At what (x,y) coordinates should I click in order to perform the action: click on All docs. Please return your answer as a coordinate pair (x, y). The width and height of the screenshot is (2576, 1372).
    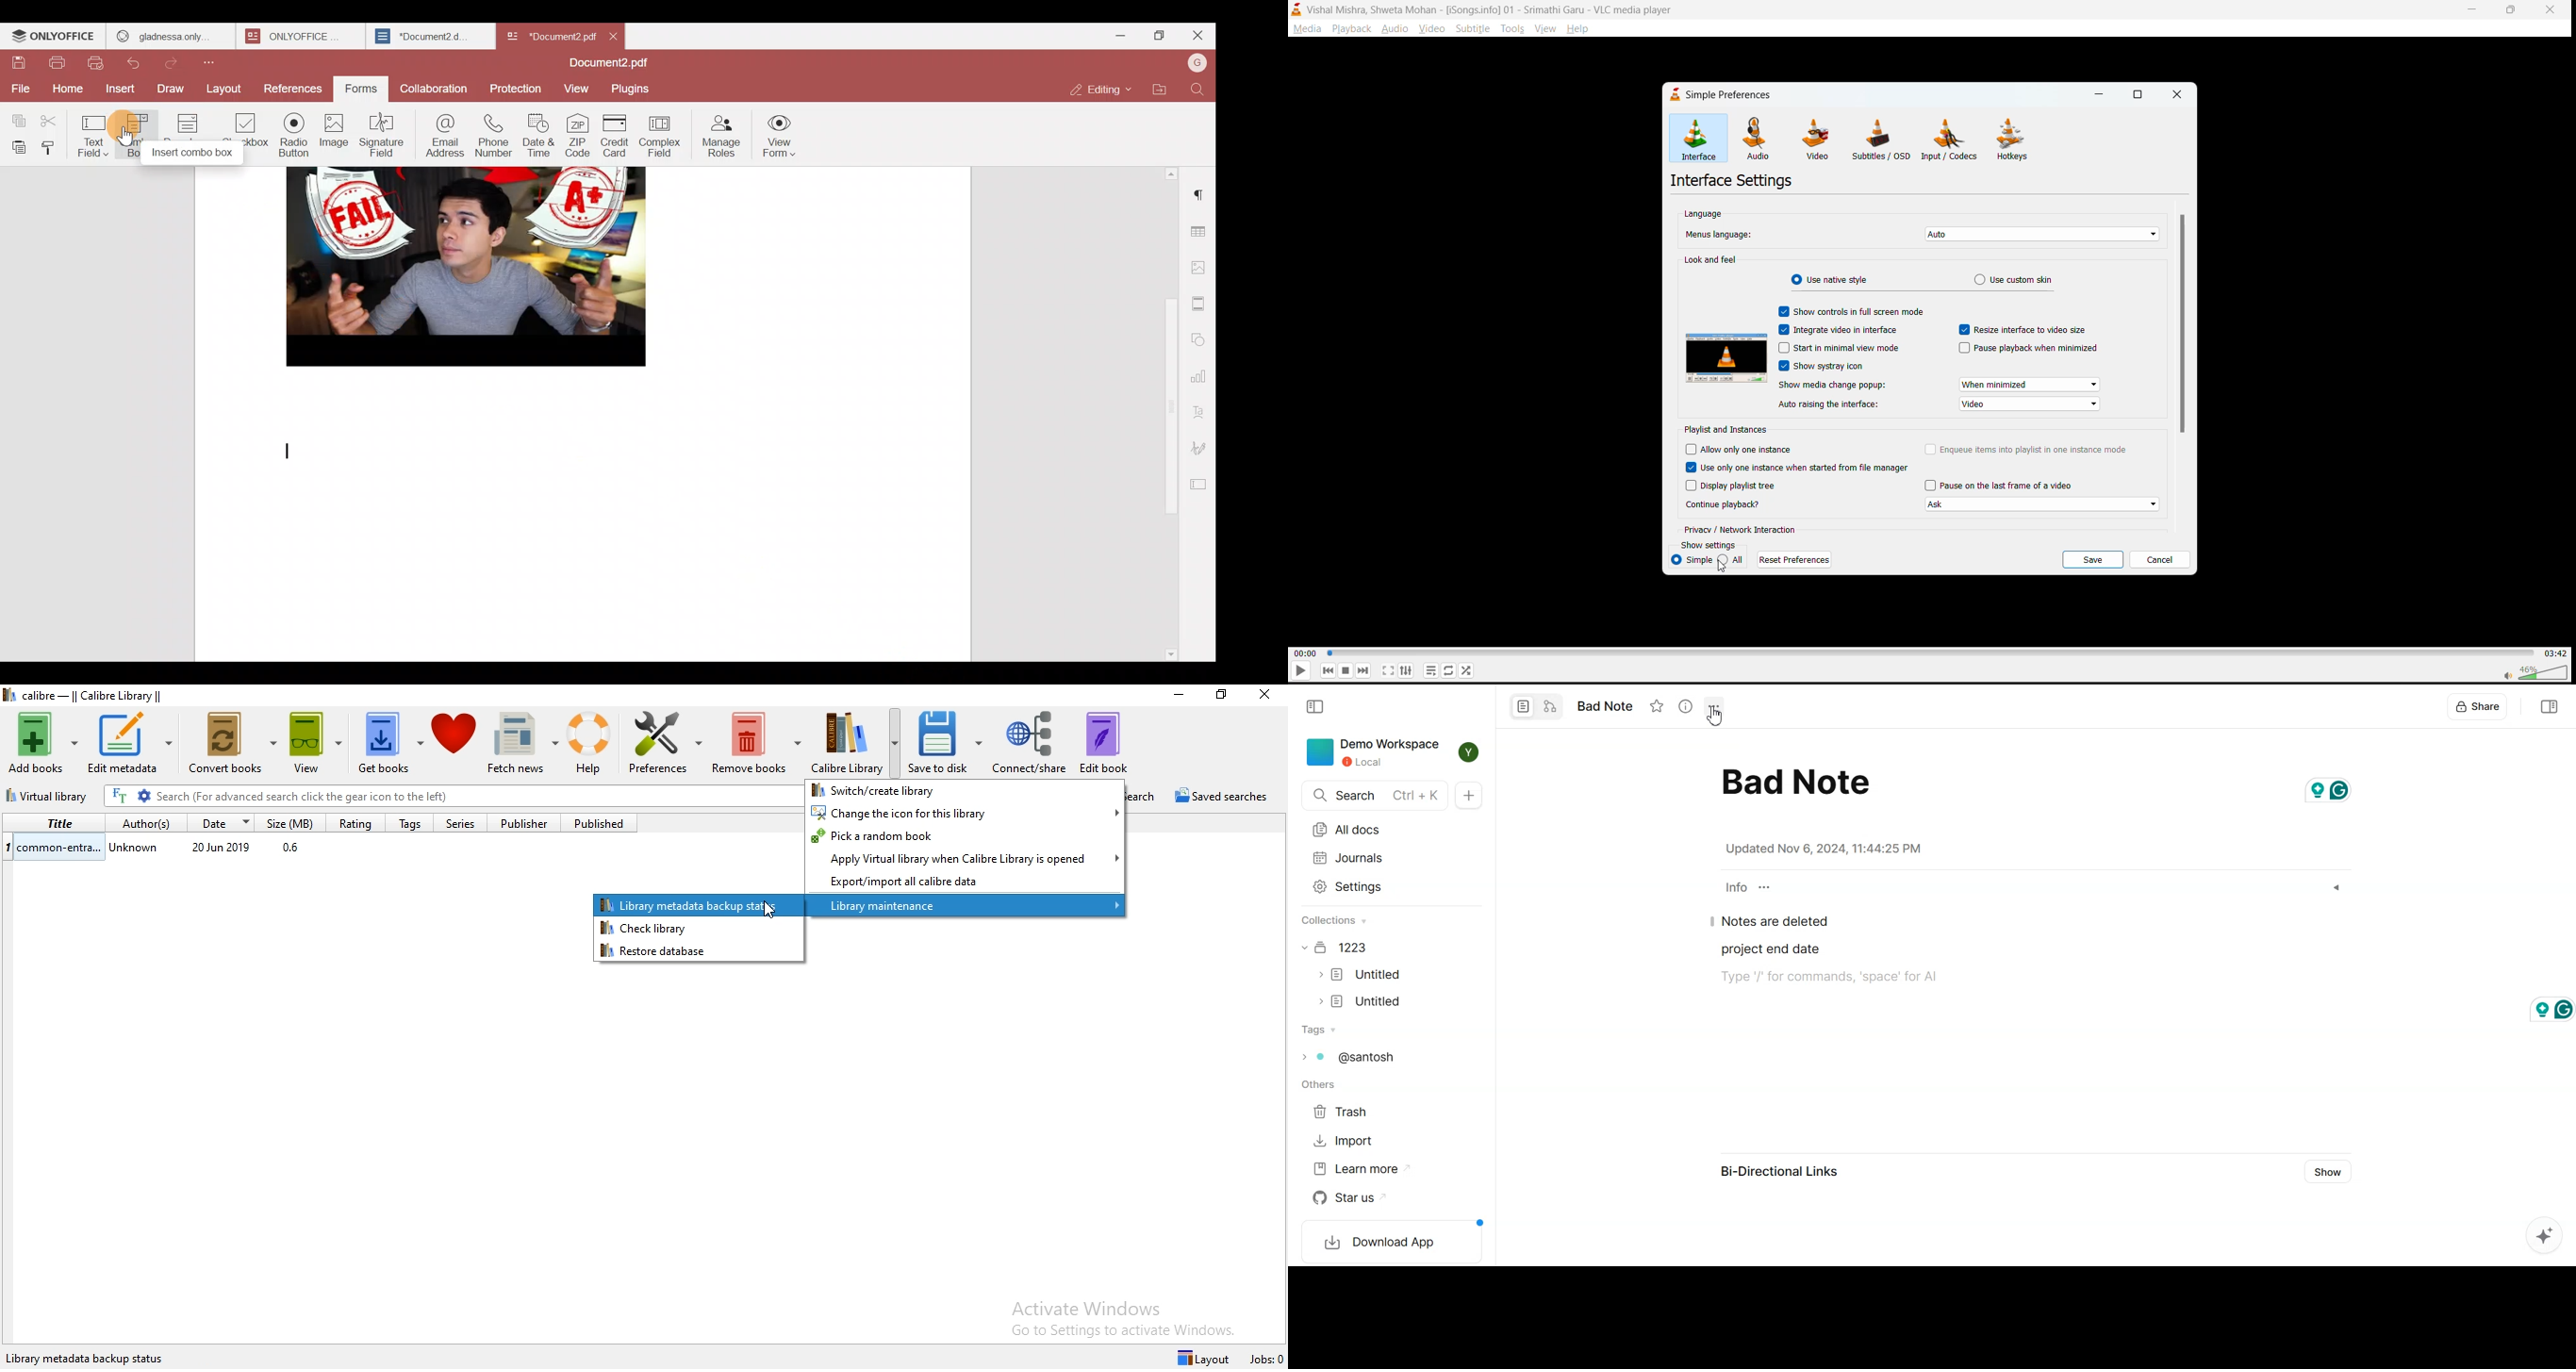
    Looking at the image, I should click on (1375, 830).